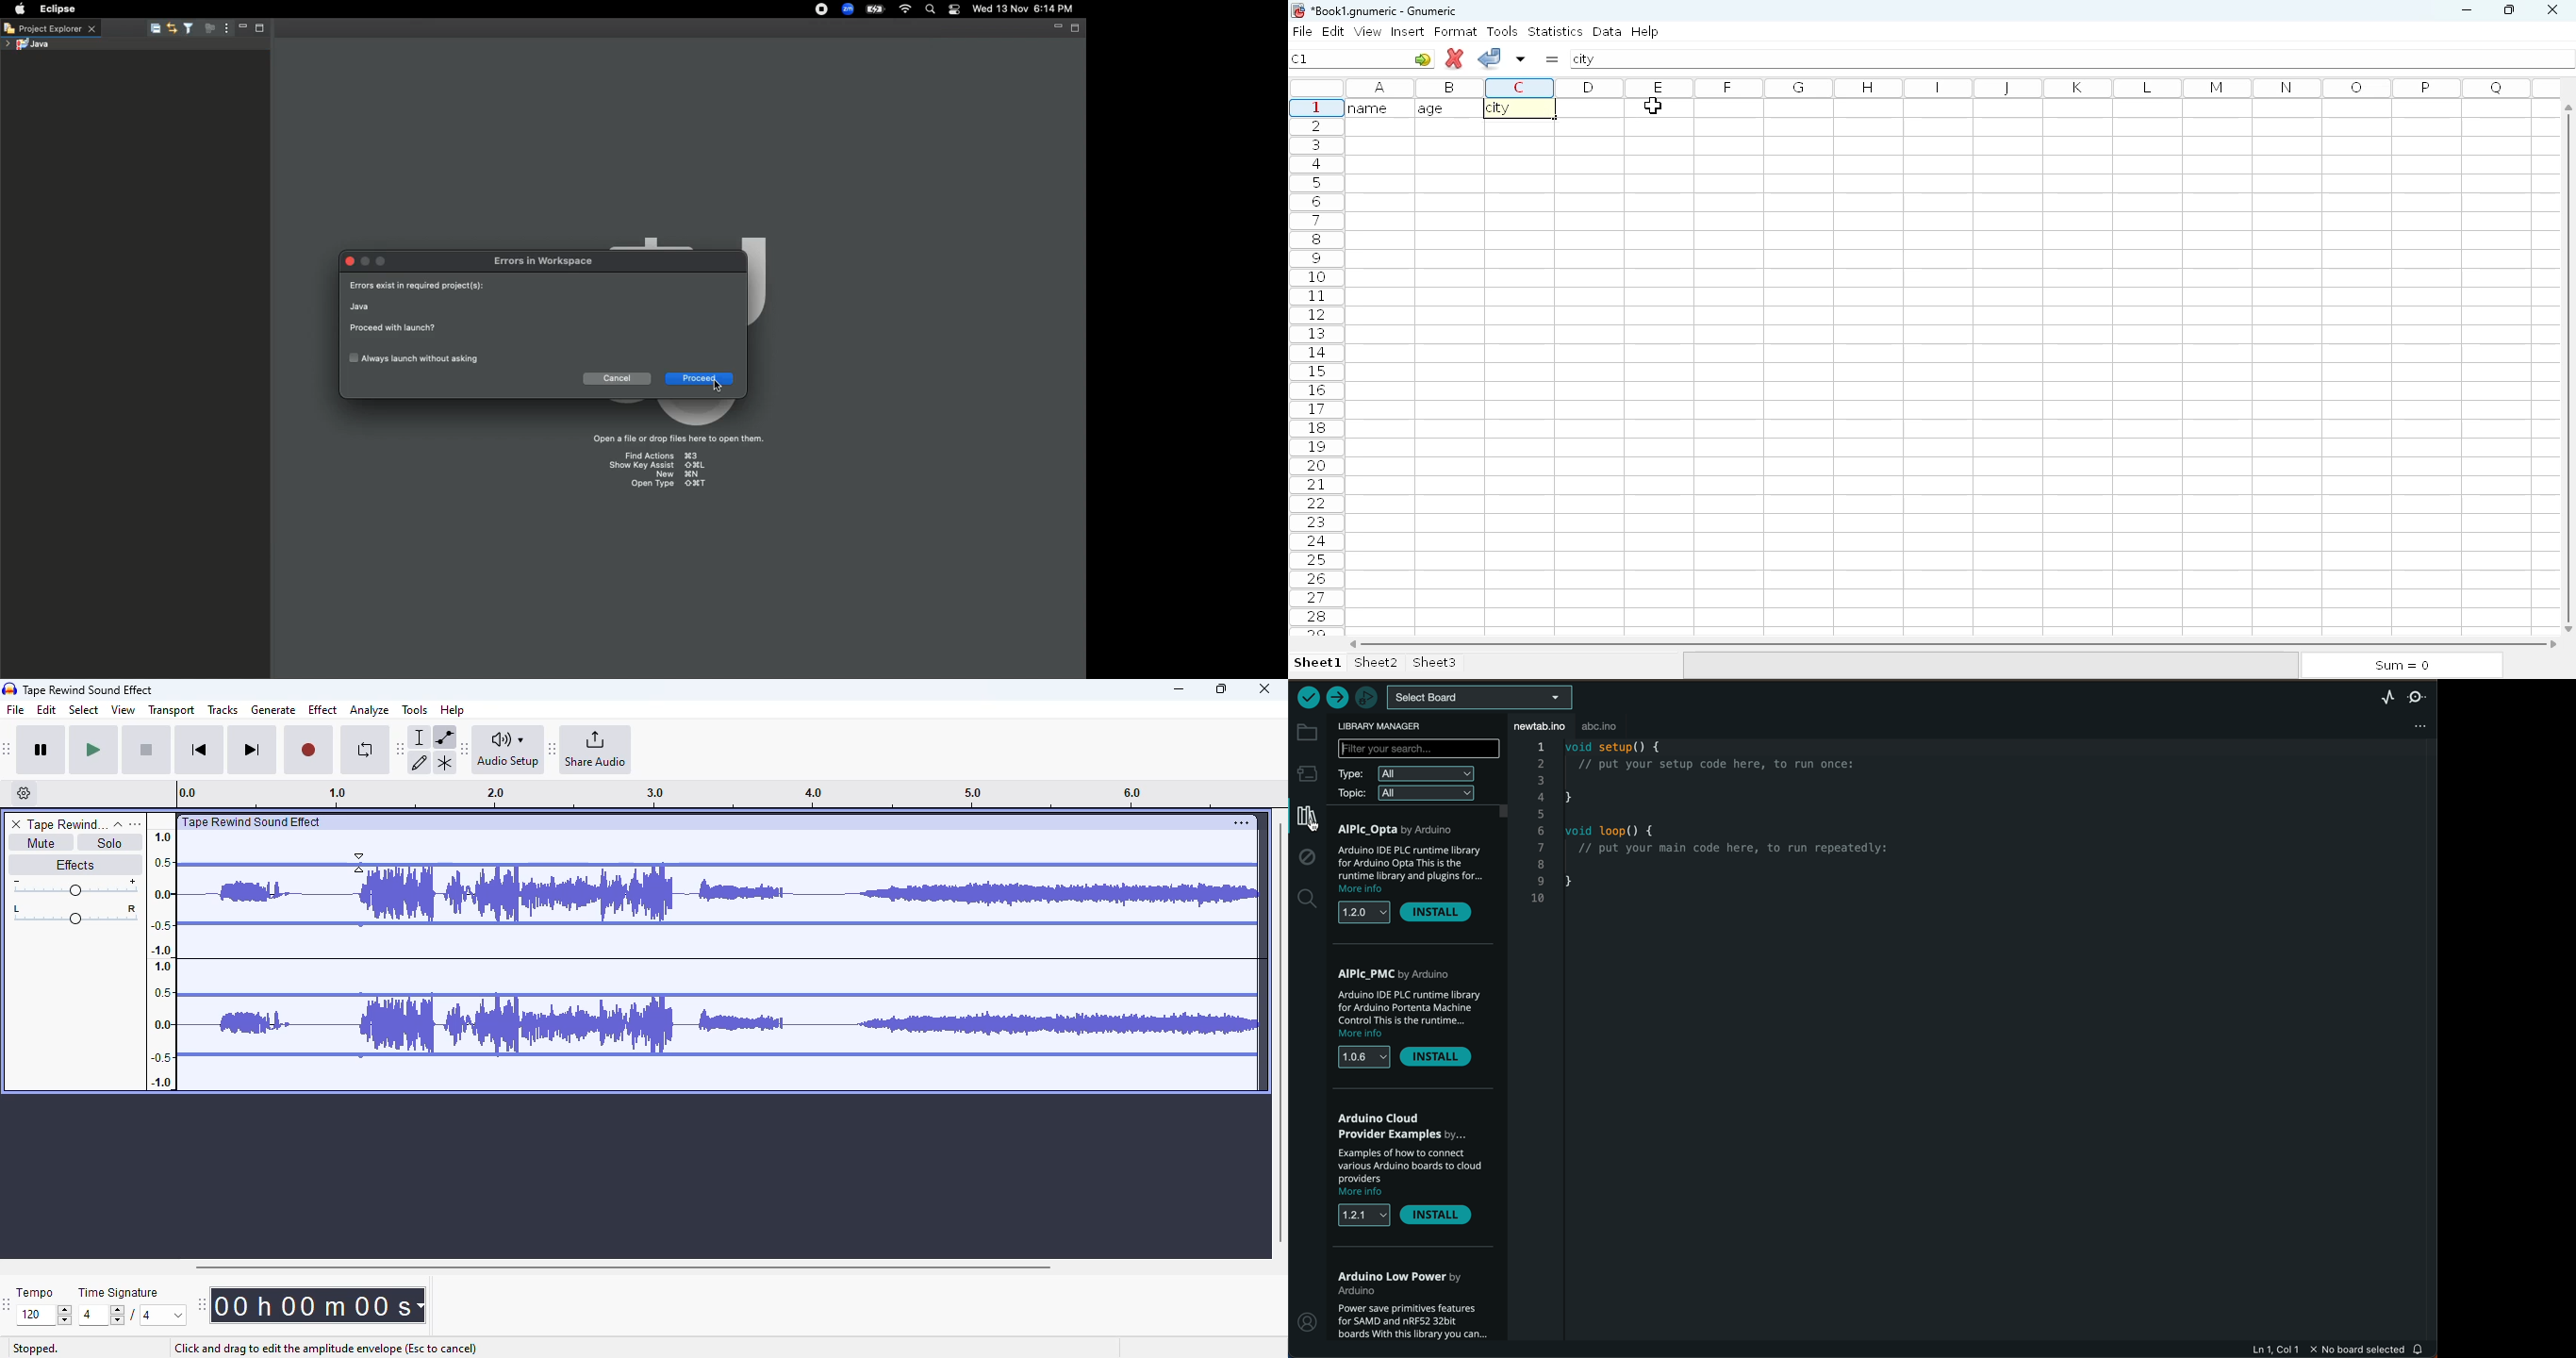 This screenshot has height=1372, width=2576. What do you see at coordinates (154, 30) in the screenshot?
I see `save all` at bounding box center [154, 30].